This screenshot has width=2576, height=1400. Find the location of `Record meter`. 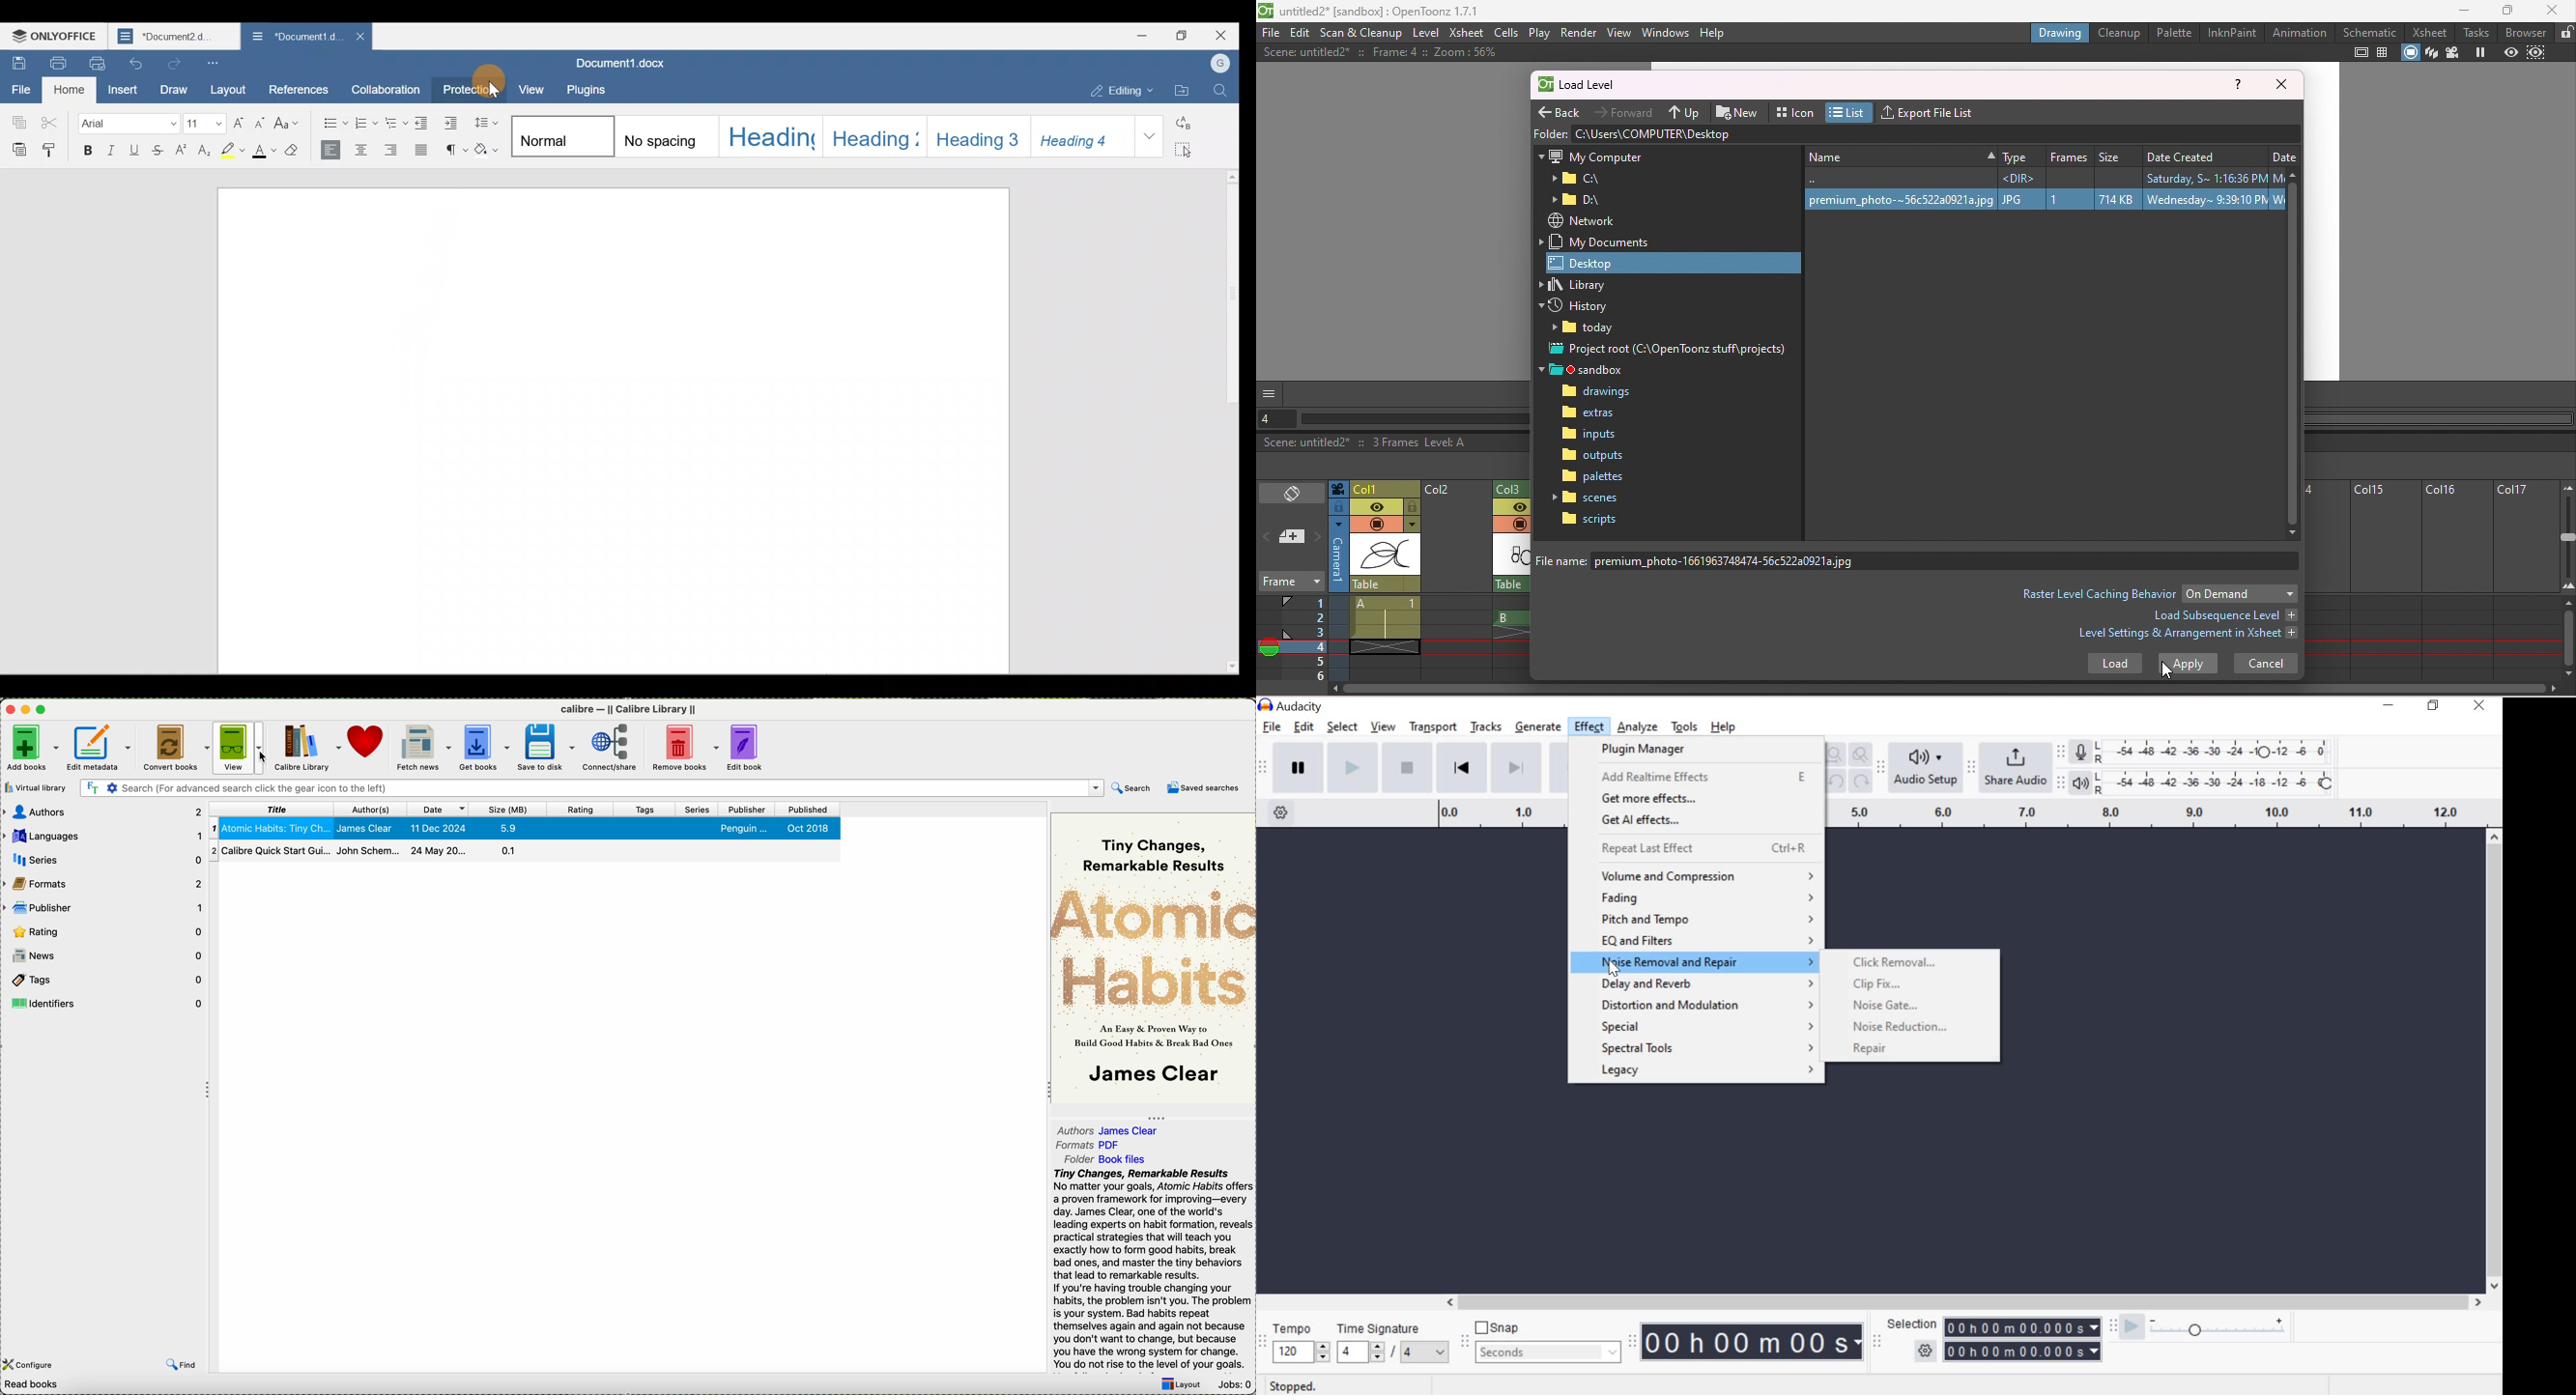

Record meter is located at coordinates (2082, 753).